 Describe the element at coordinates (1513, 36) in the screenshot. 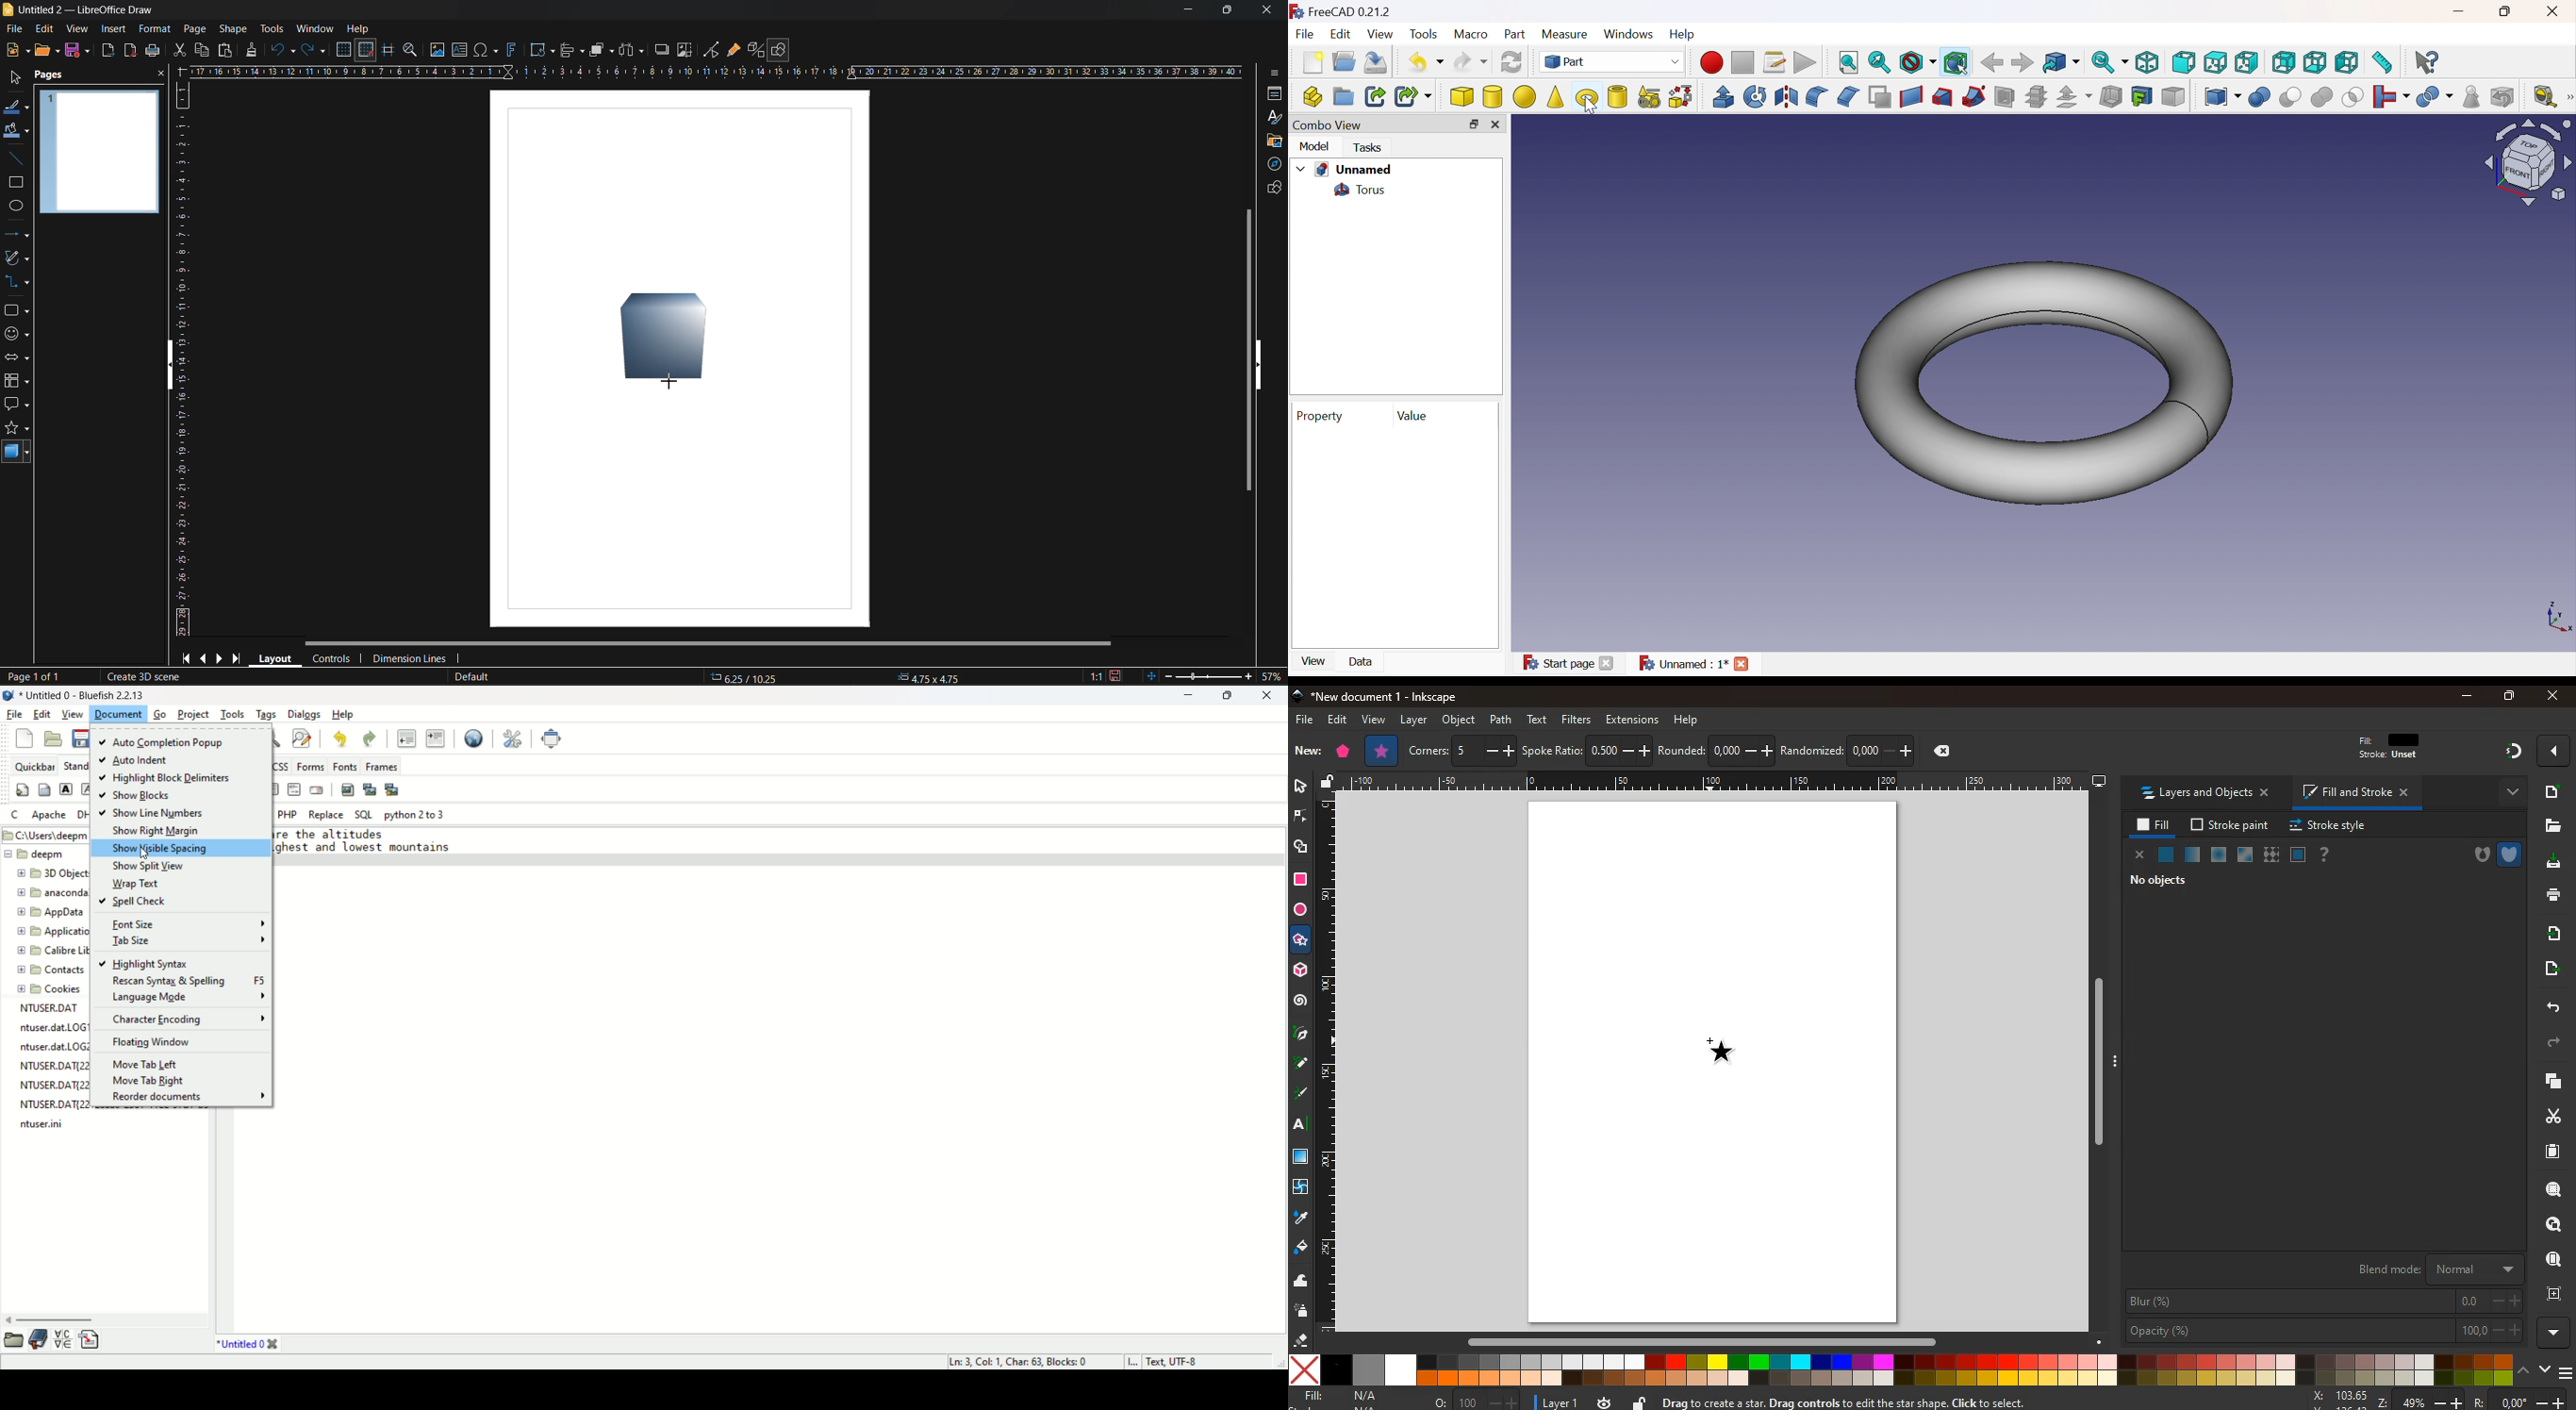

I see `Part` at that location.